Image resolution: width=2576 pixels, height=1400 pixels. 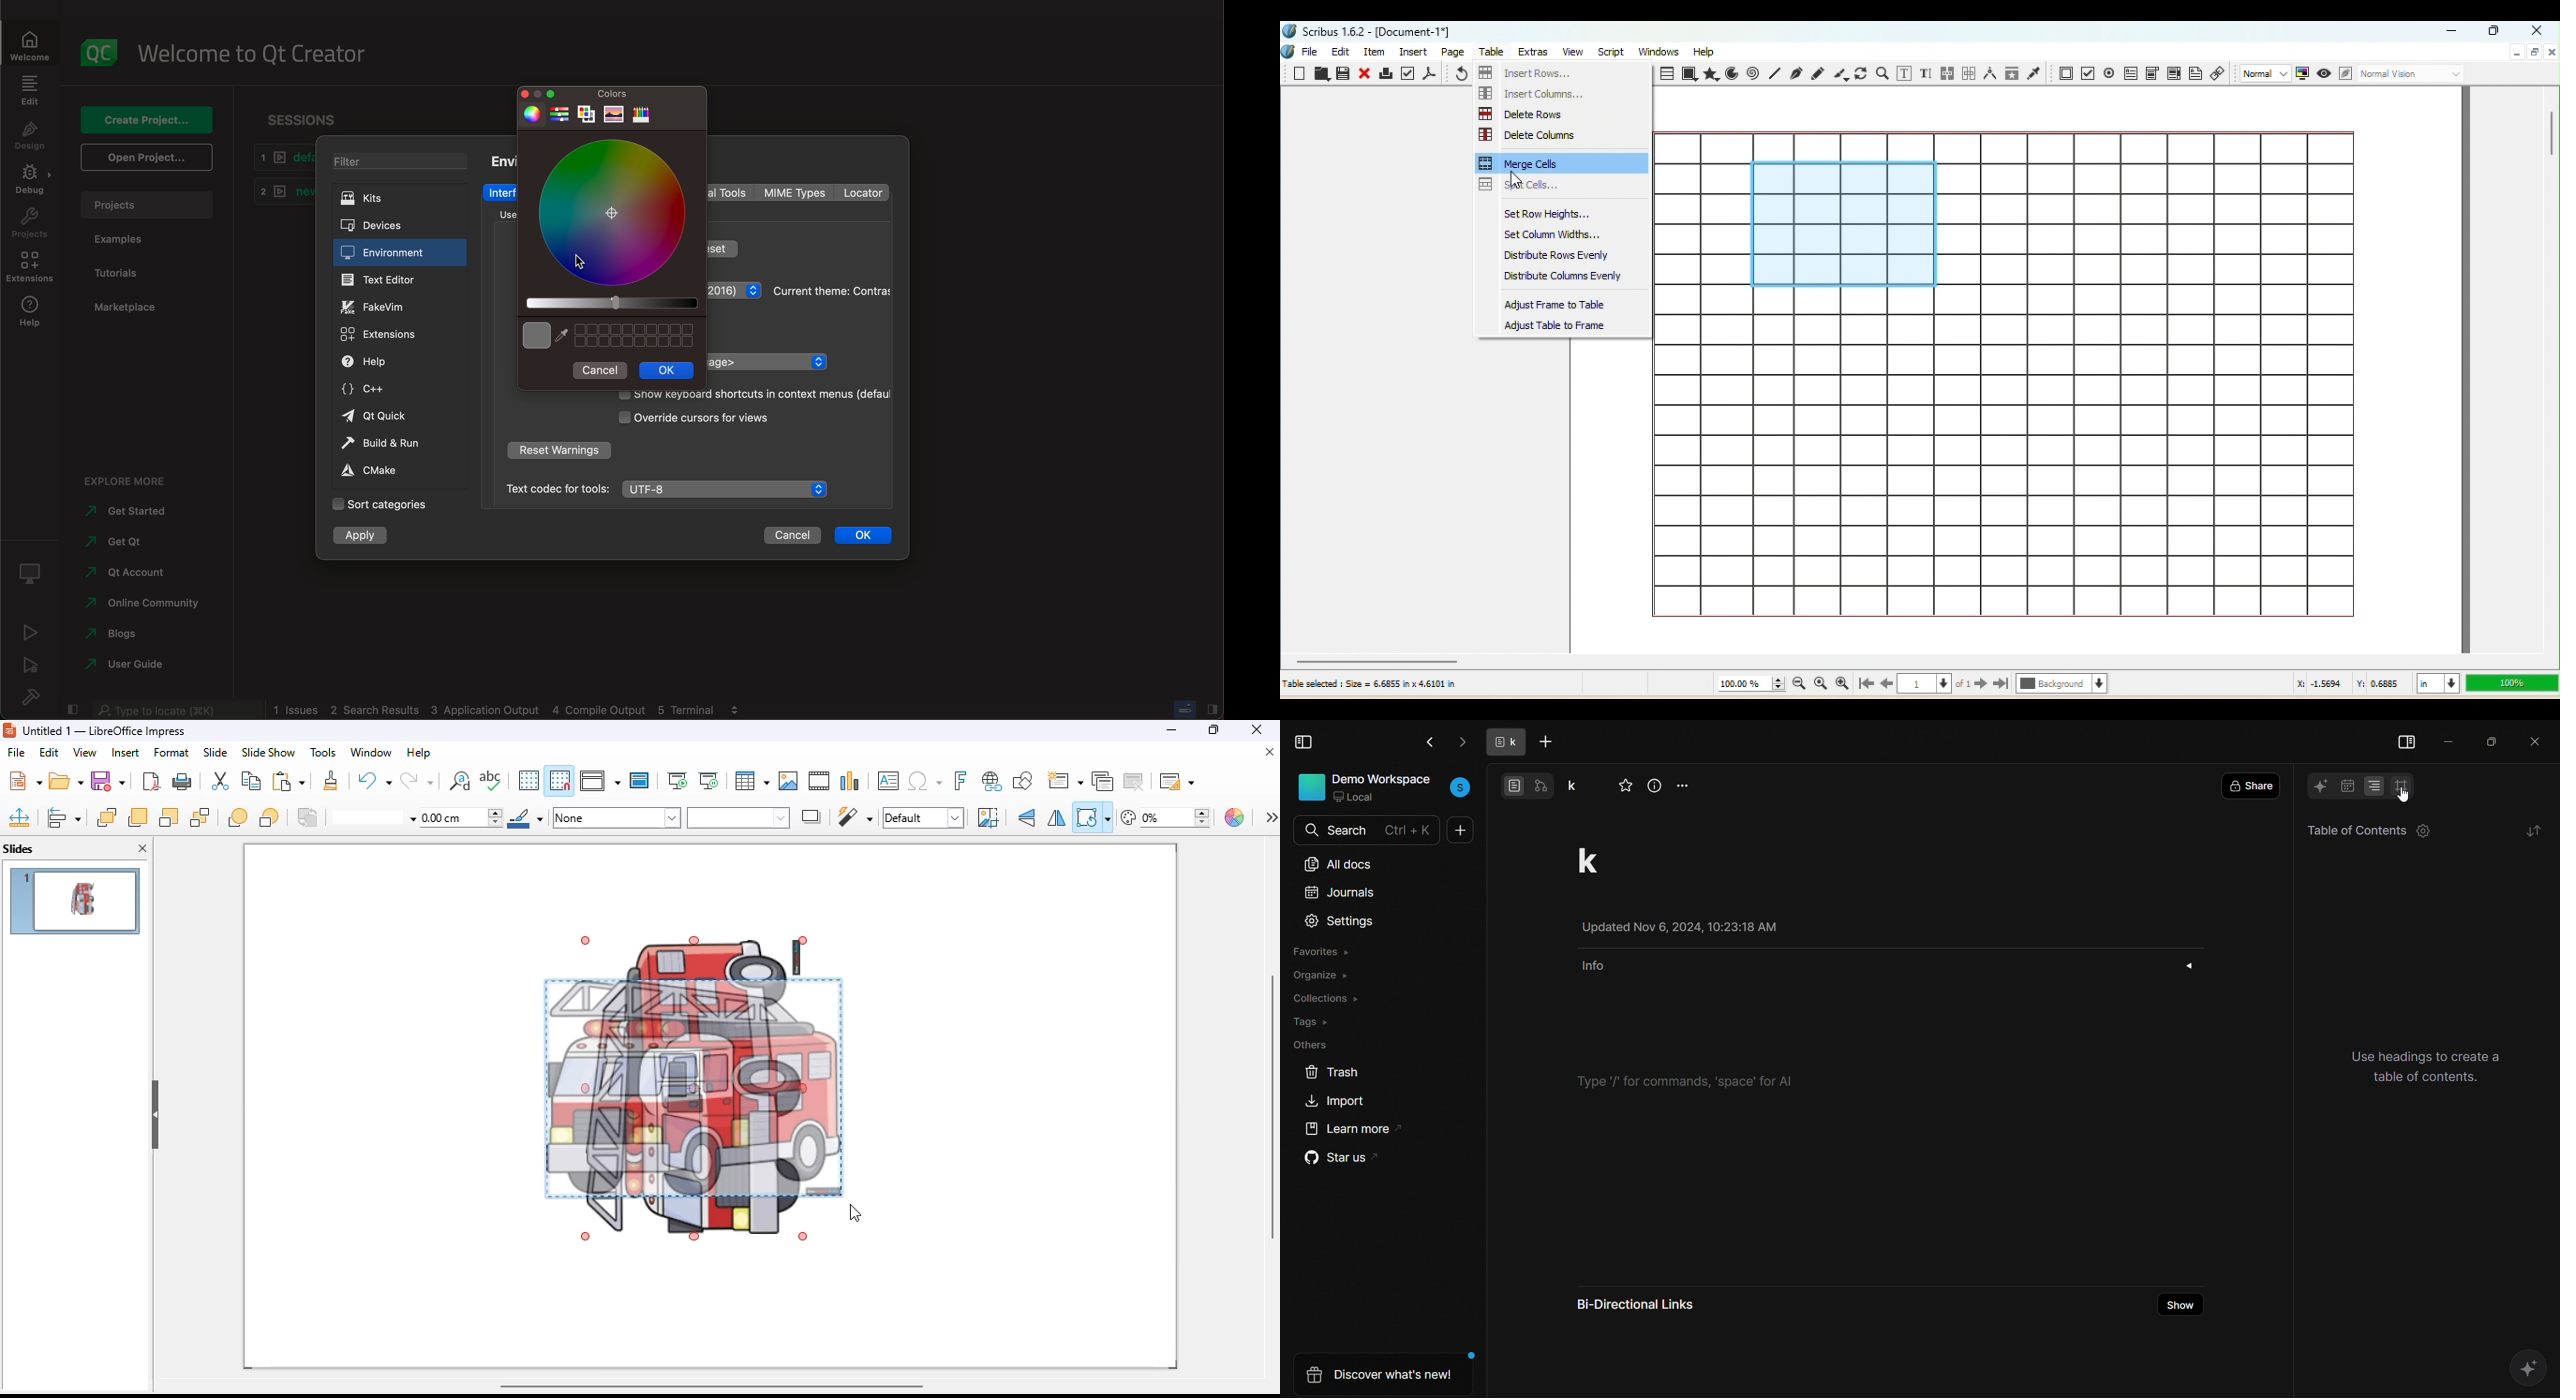 What do you see at coordinates (238, 817) in the screenshot?
I see `in front of objects` at bounding box center [238, 817].